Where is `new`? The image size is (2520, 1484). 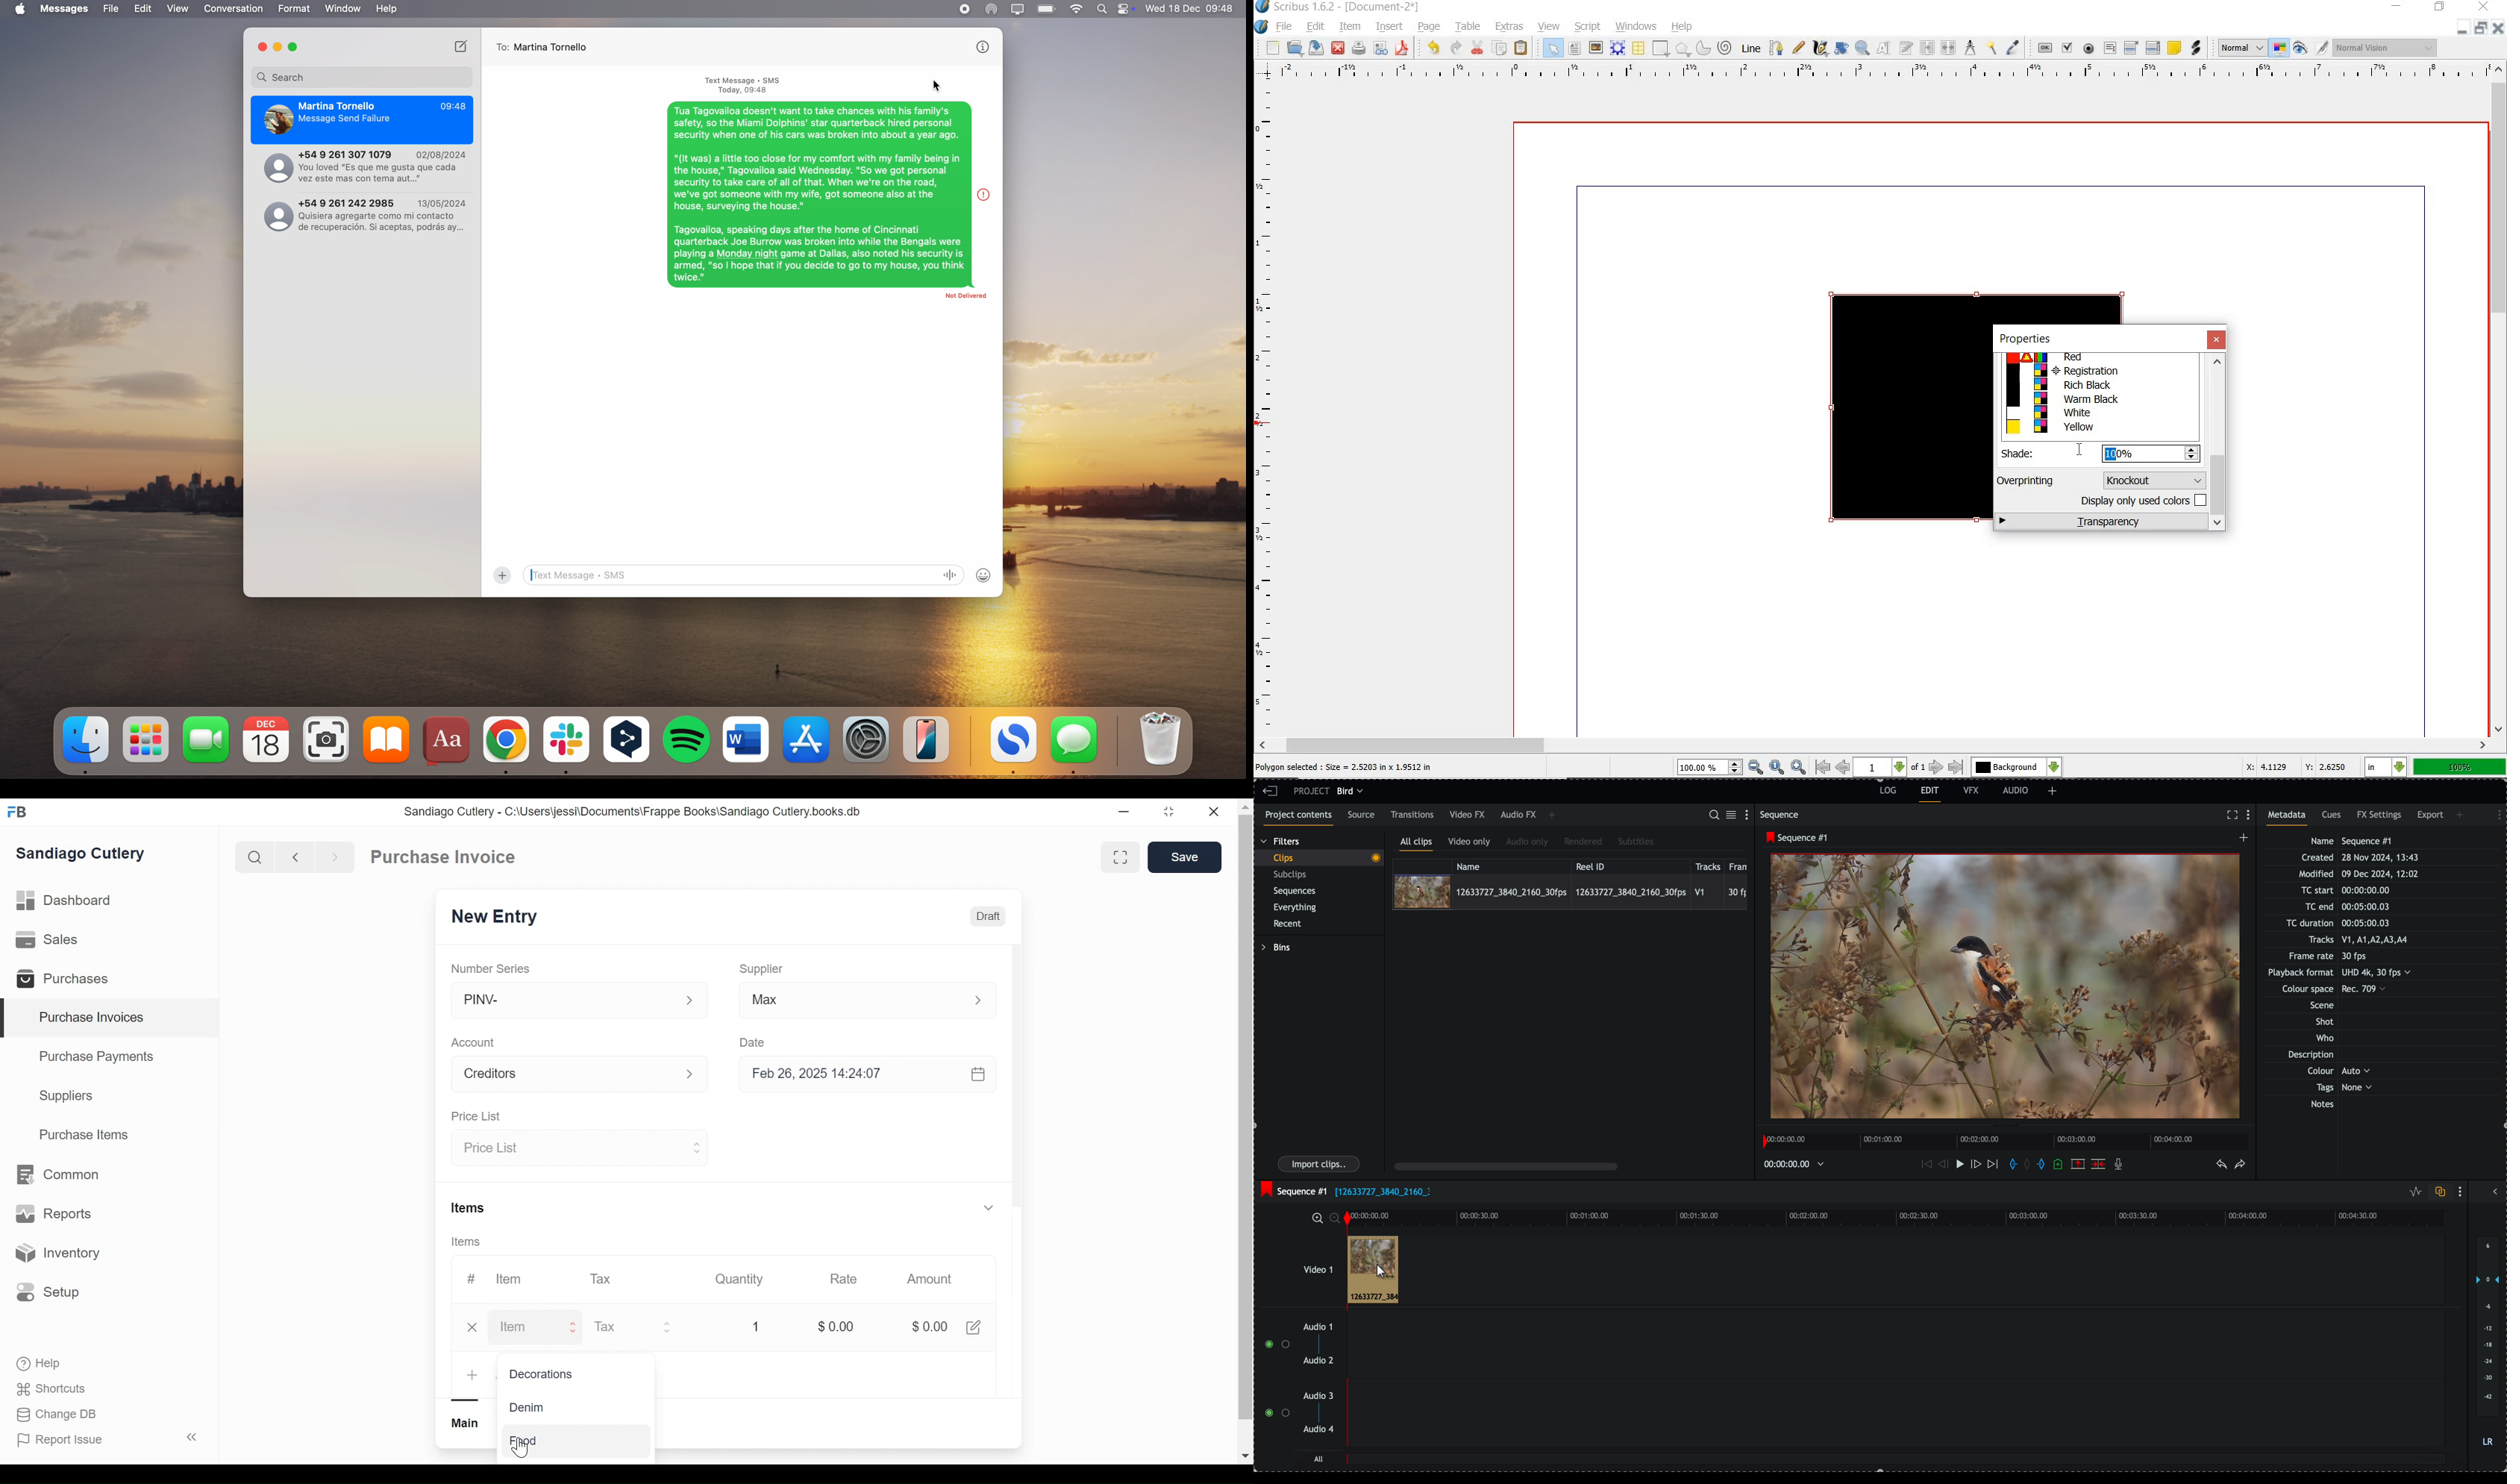
new is located at coordinates (1273, 48).